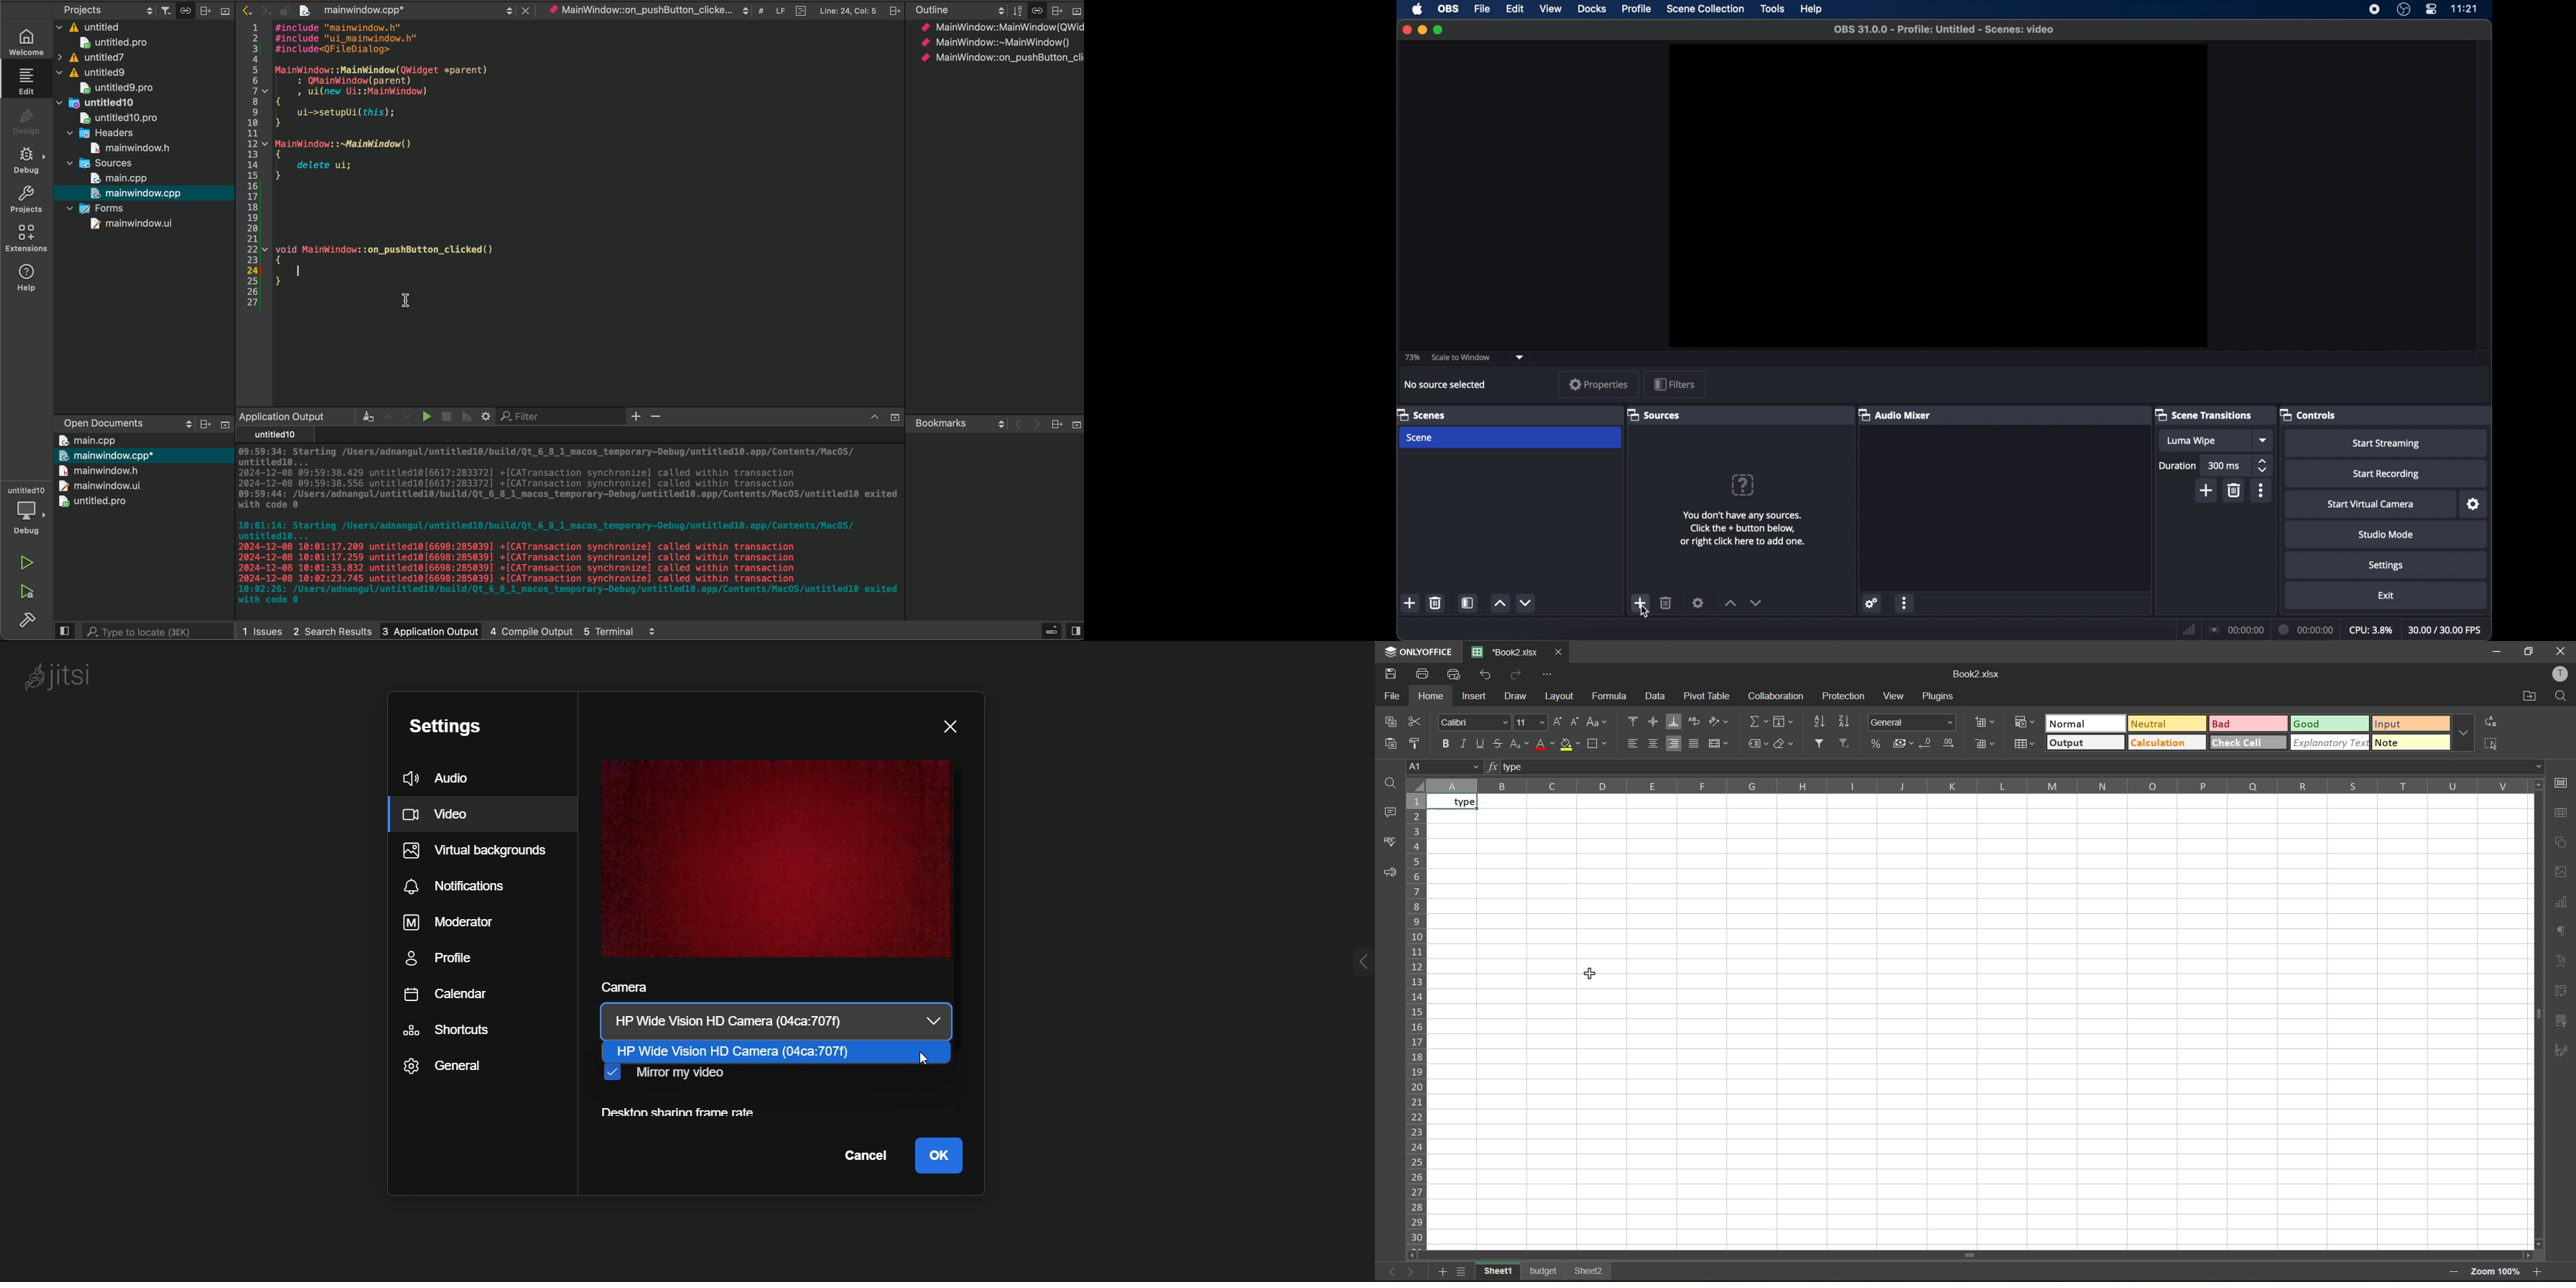  I want to click on number format, so click(1914, 724).